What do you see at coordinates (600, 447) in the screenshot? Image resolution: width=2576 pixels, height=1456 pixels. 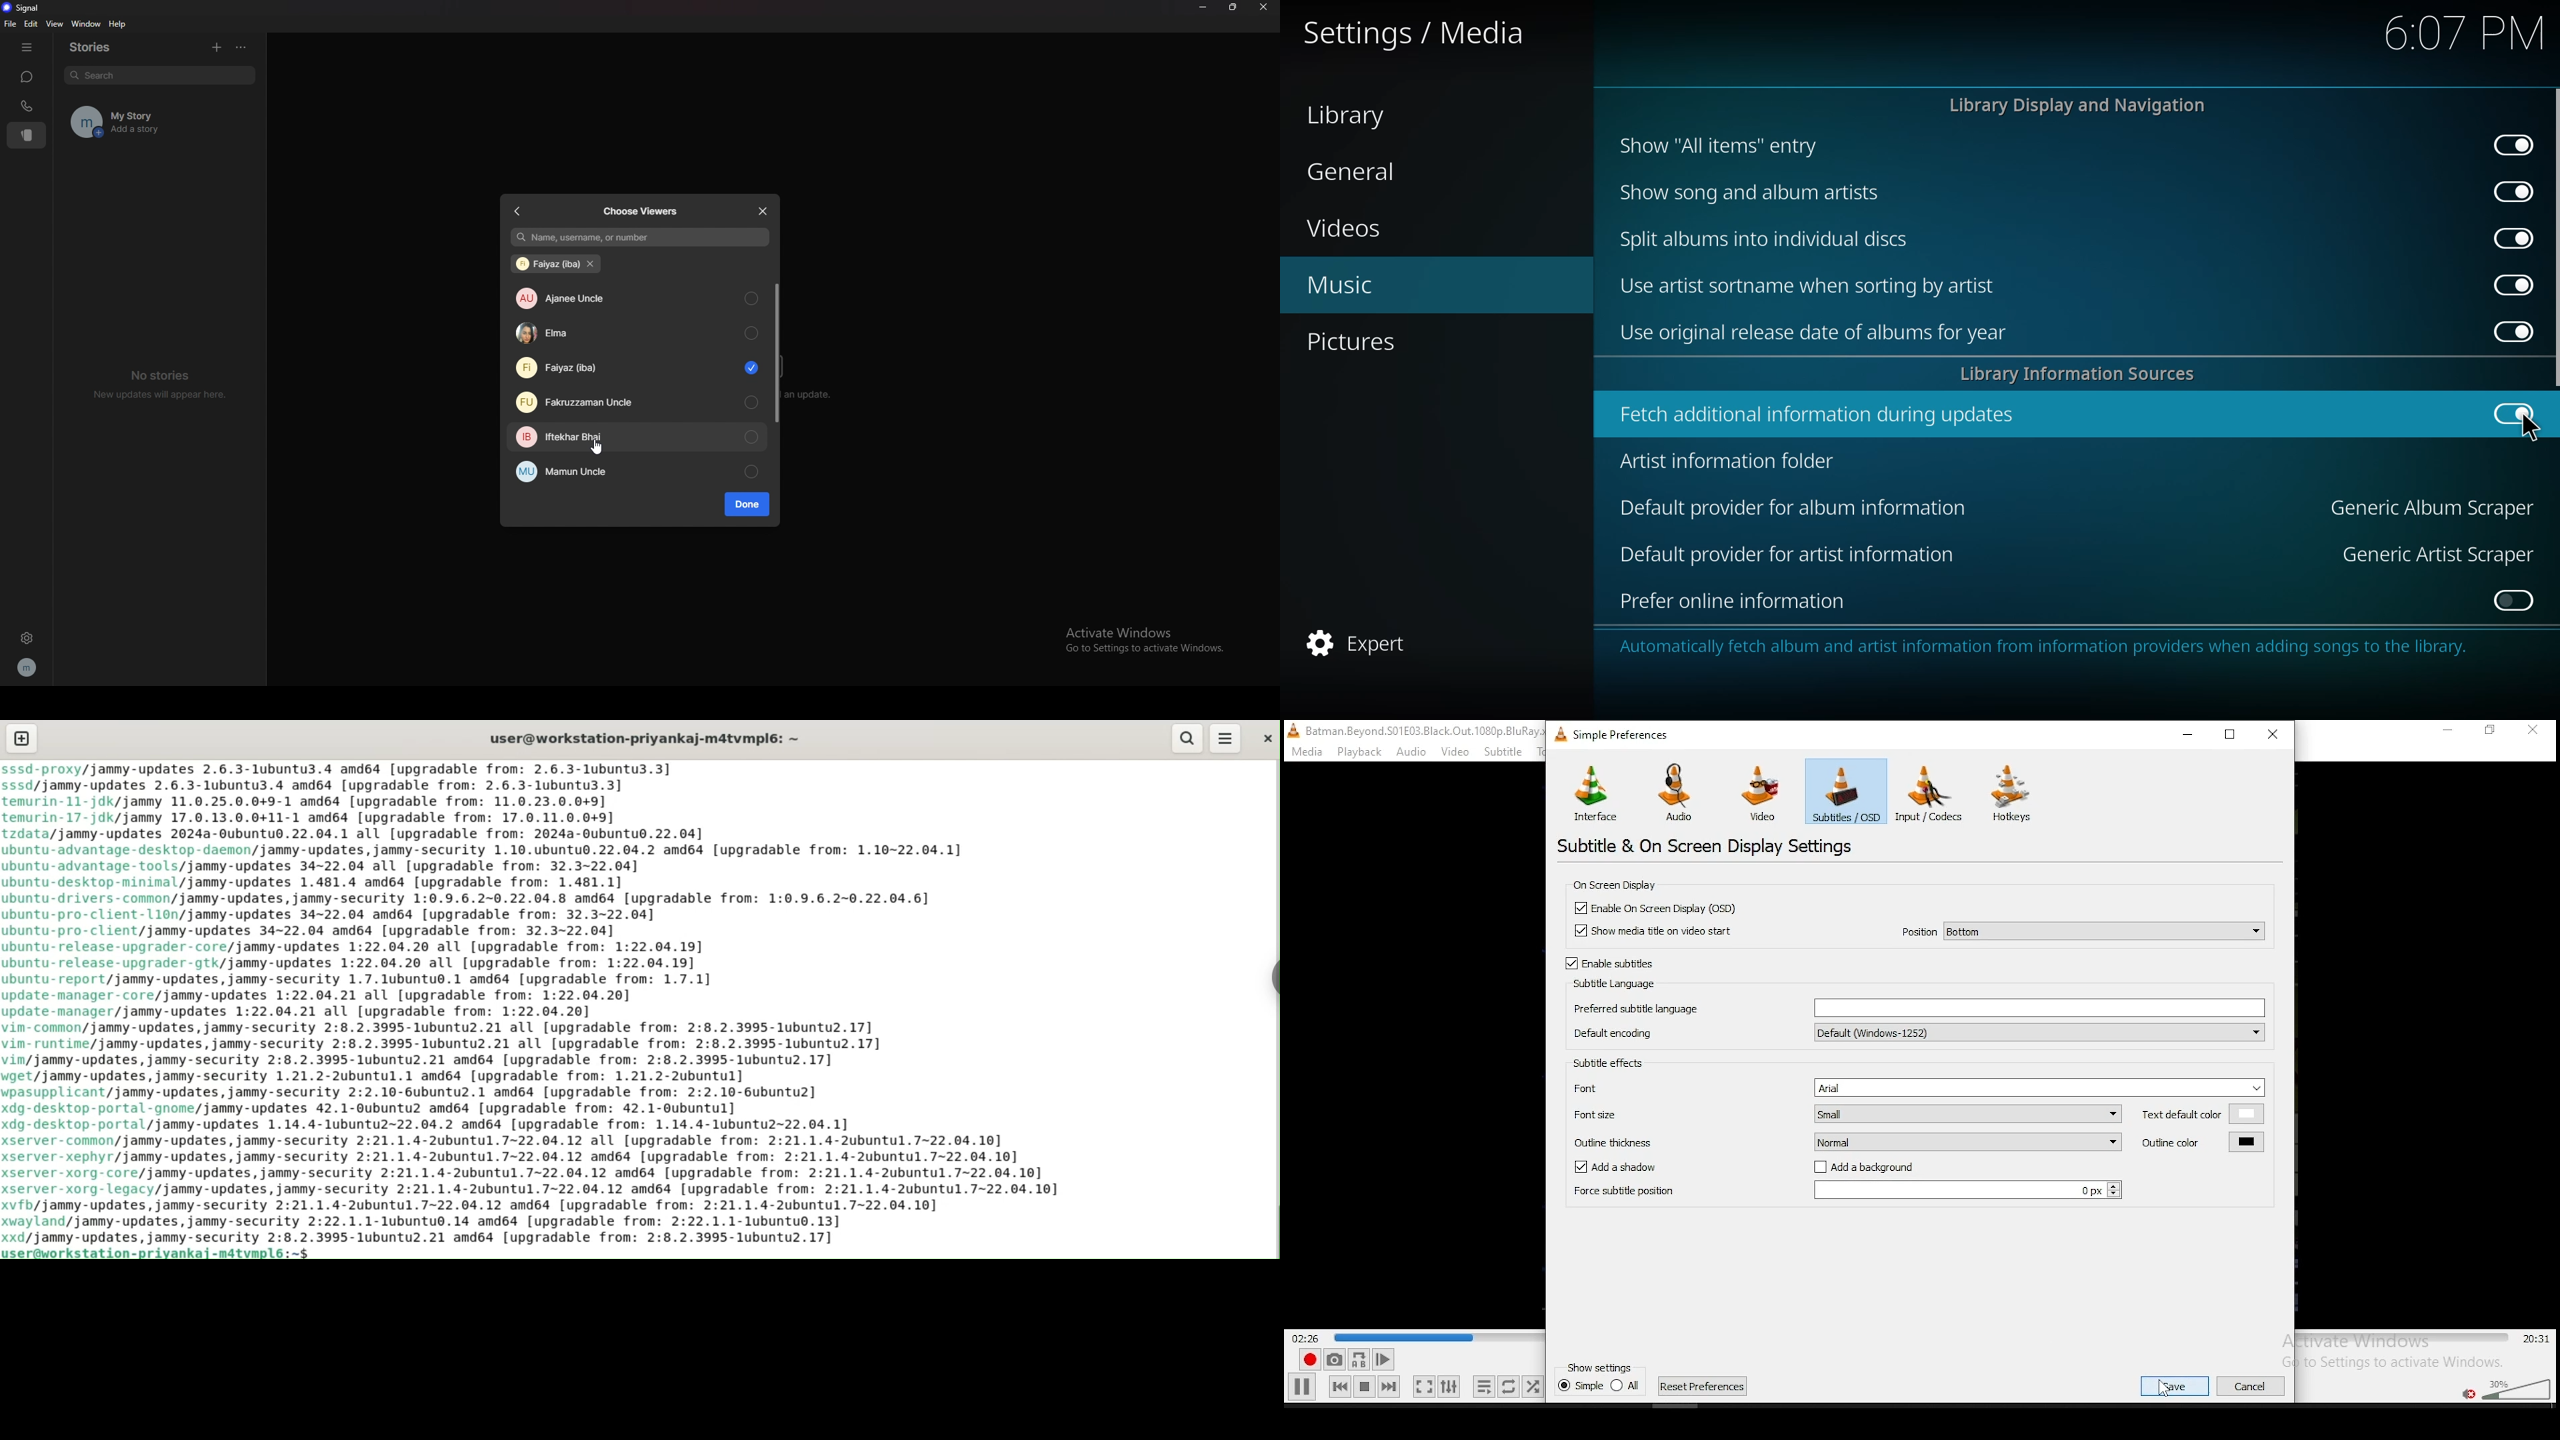 I see `cursor` at bounding box center [600, 447].